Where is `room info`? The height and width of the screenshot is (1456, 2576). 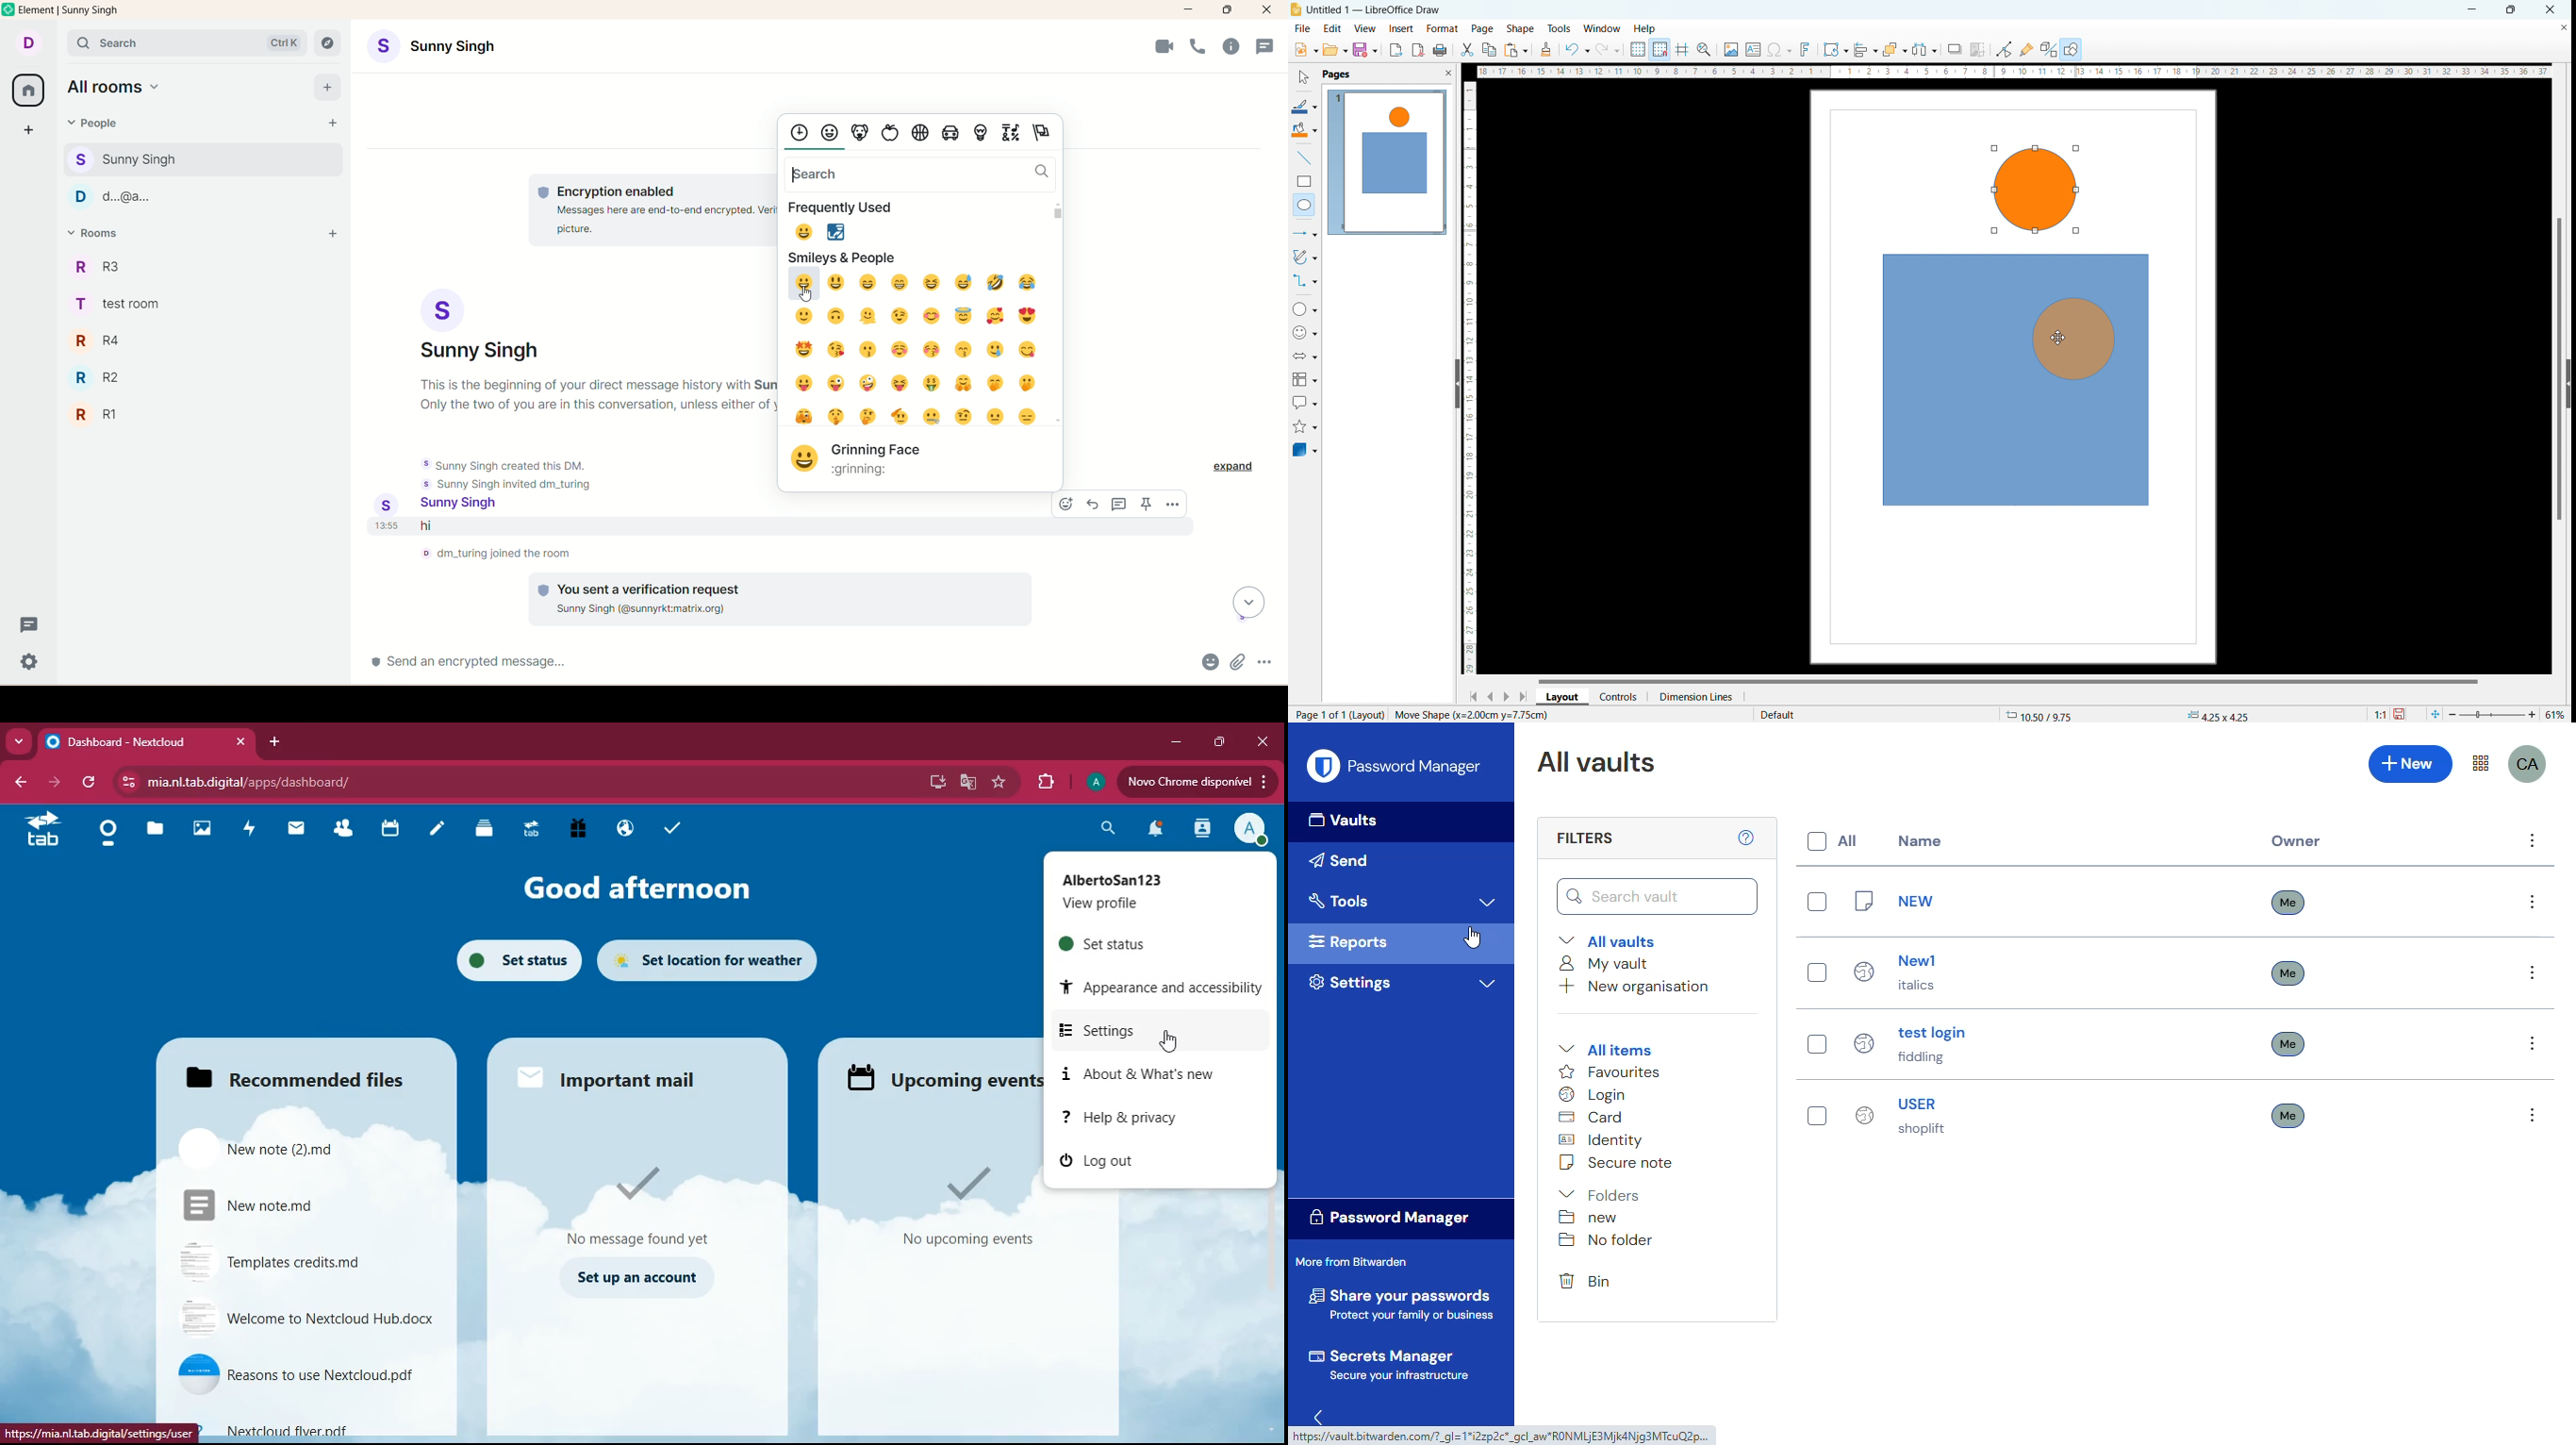 room info is located at coordinates (1231, 46).